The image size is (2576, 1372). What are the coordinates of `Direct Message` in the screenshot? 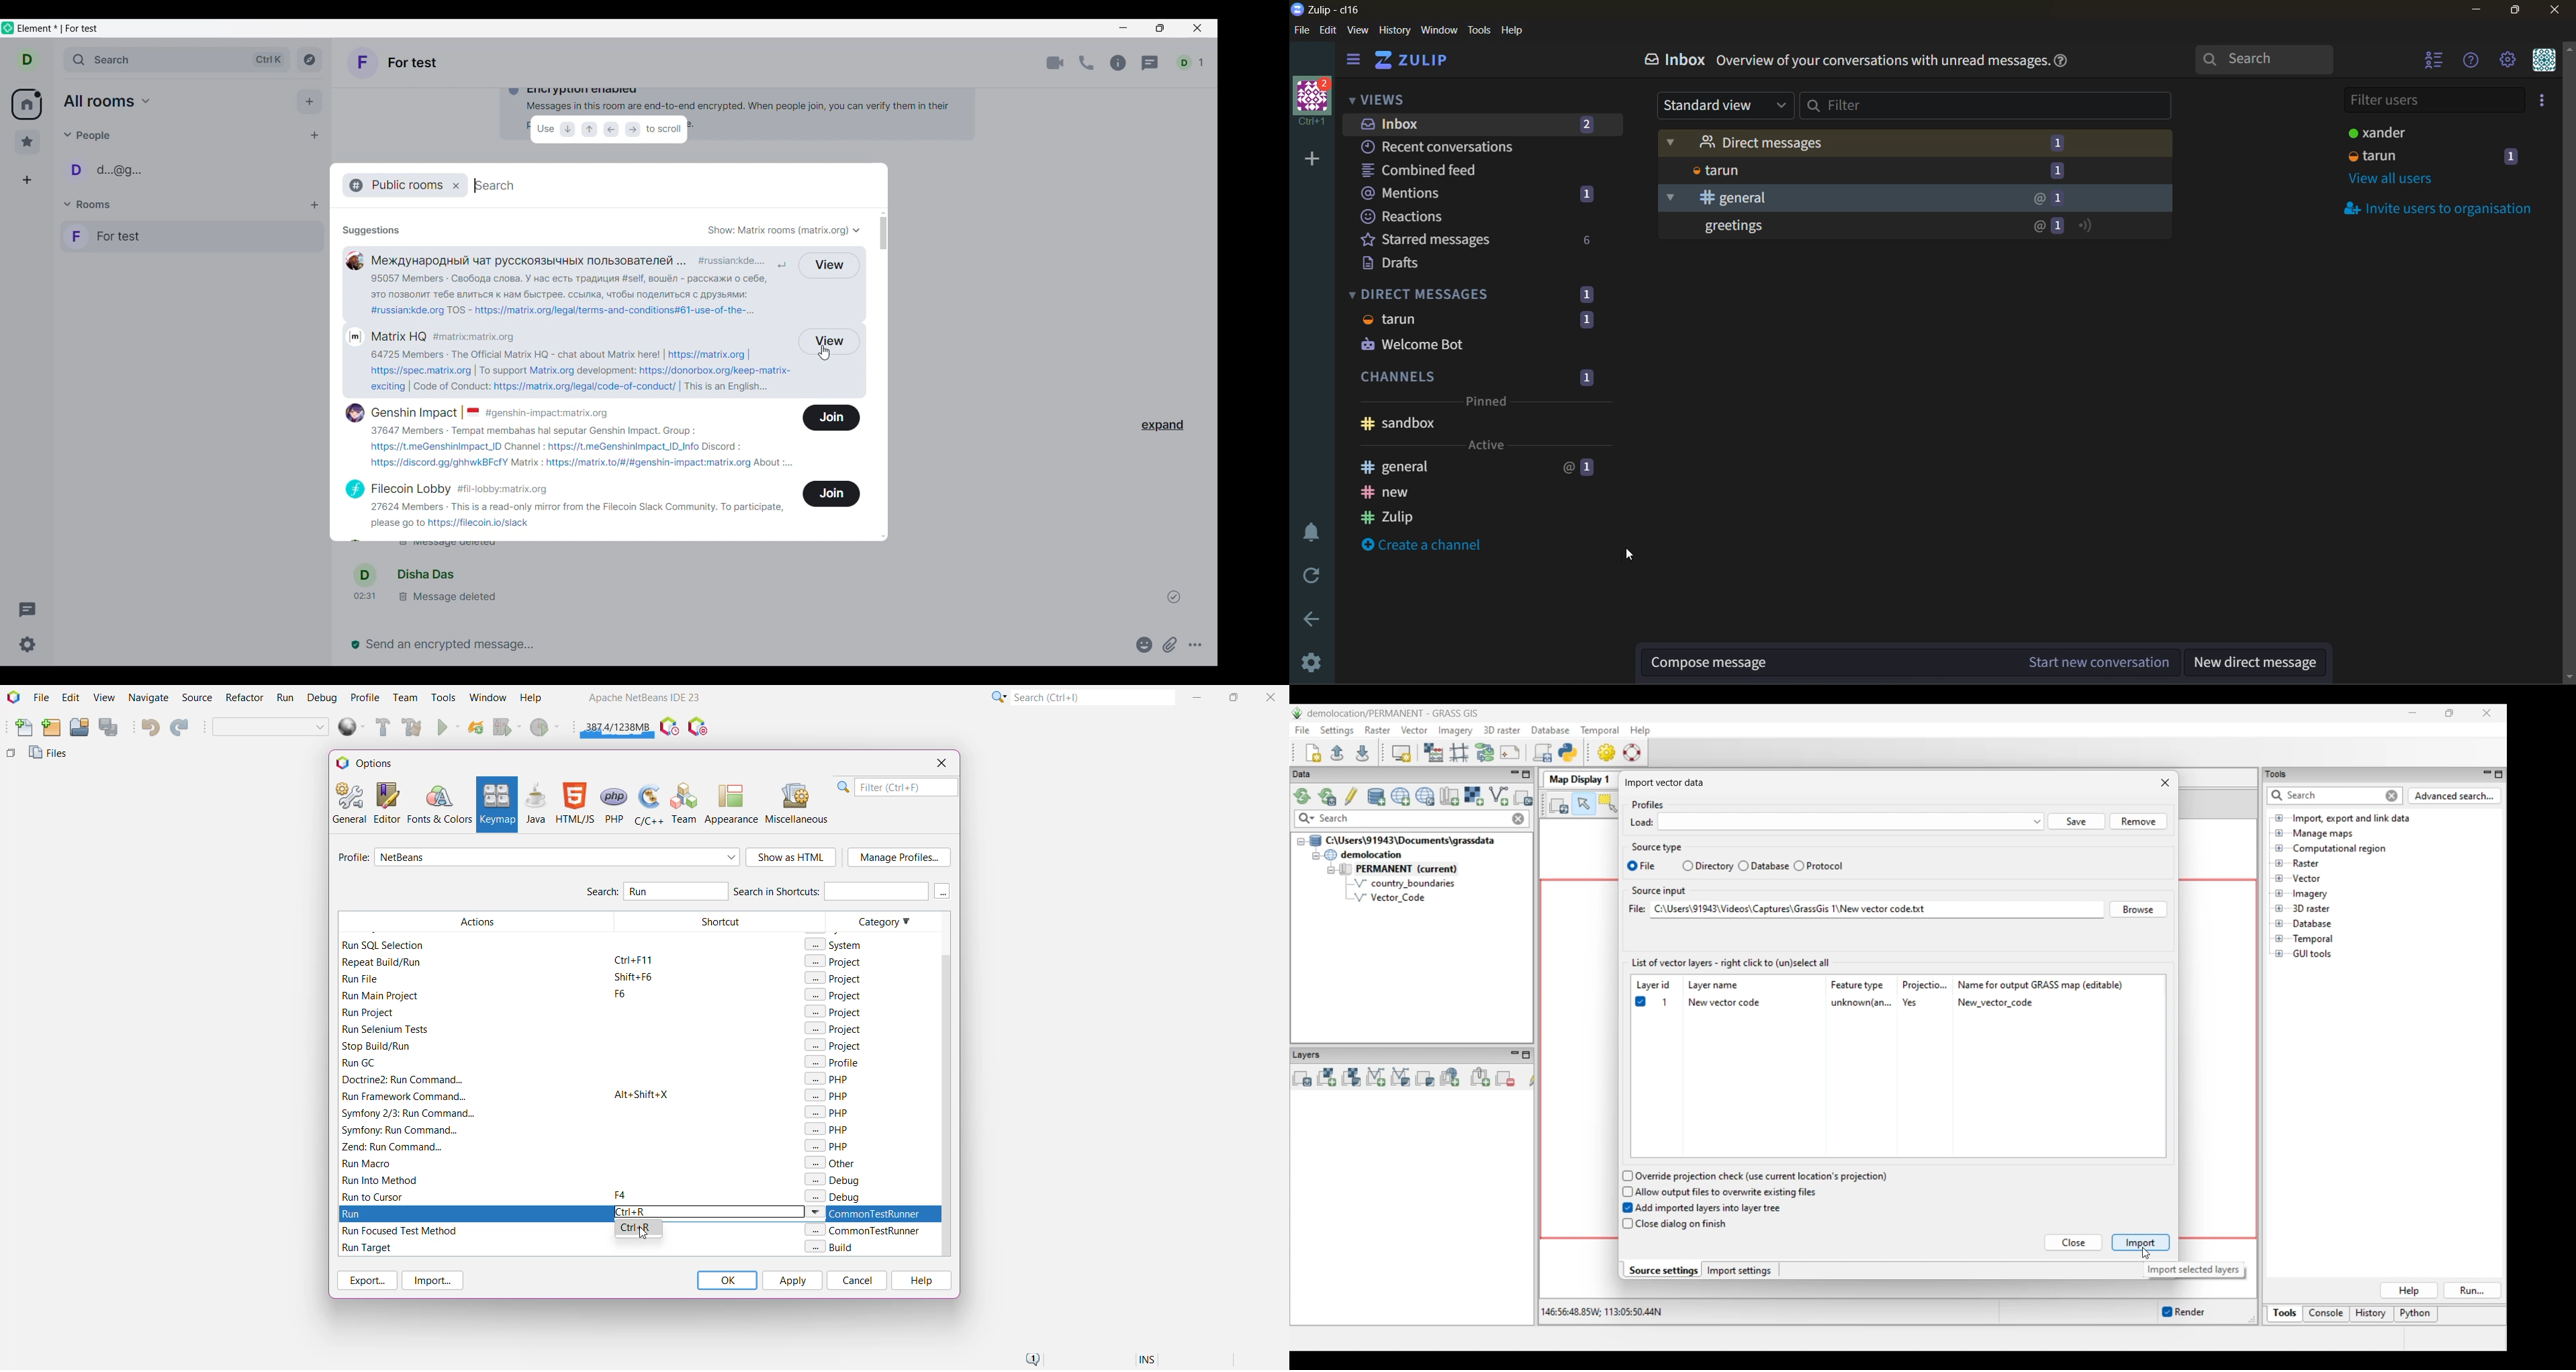 It's located at (1914, 142).